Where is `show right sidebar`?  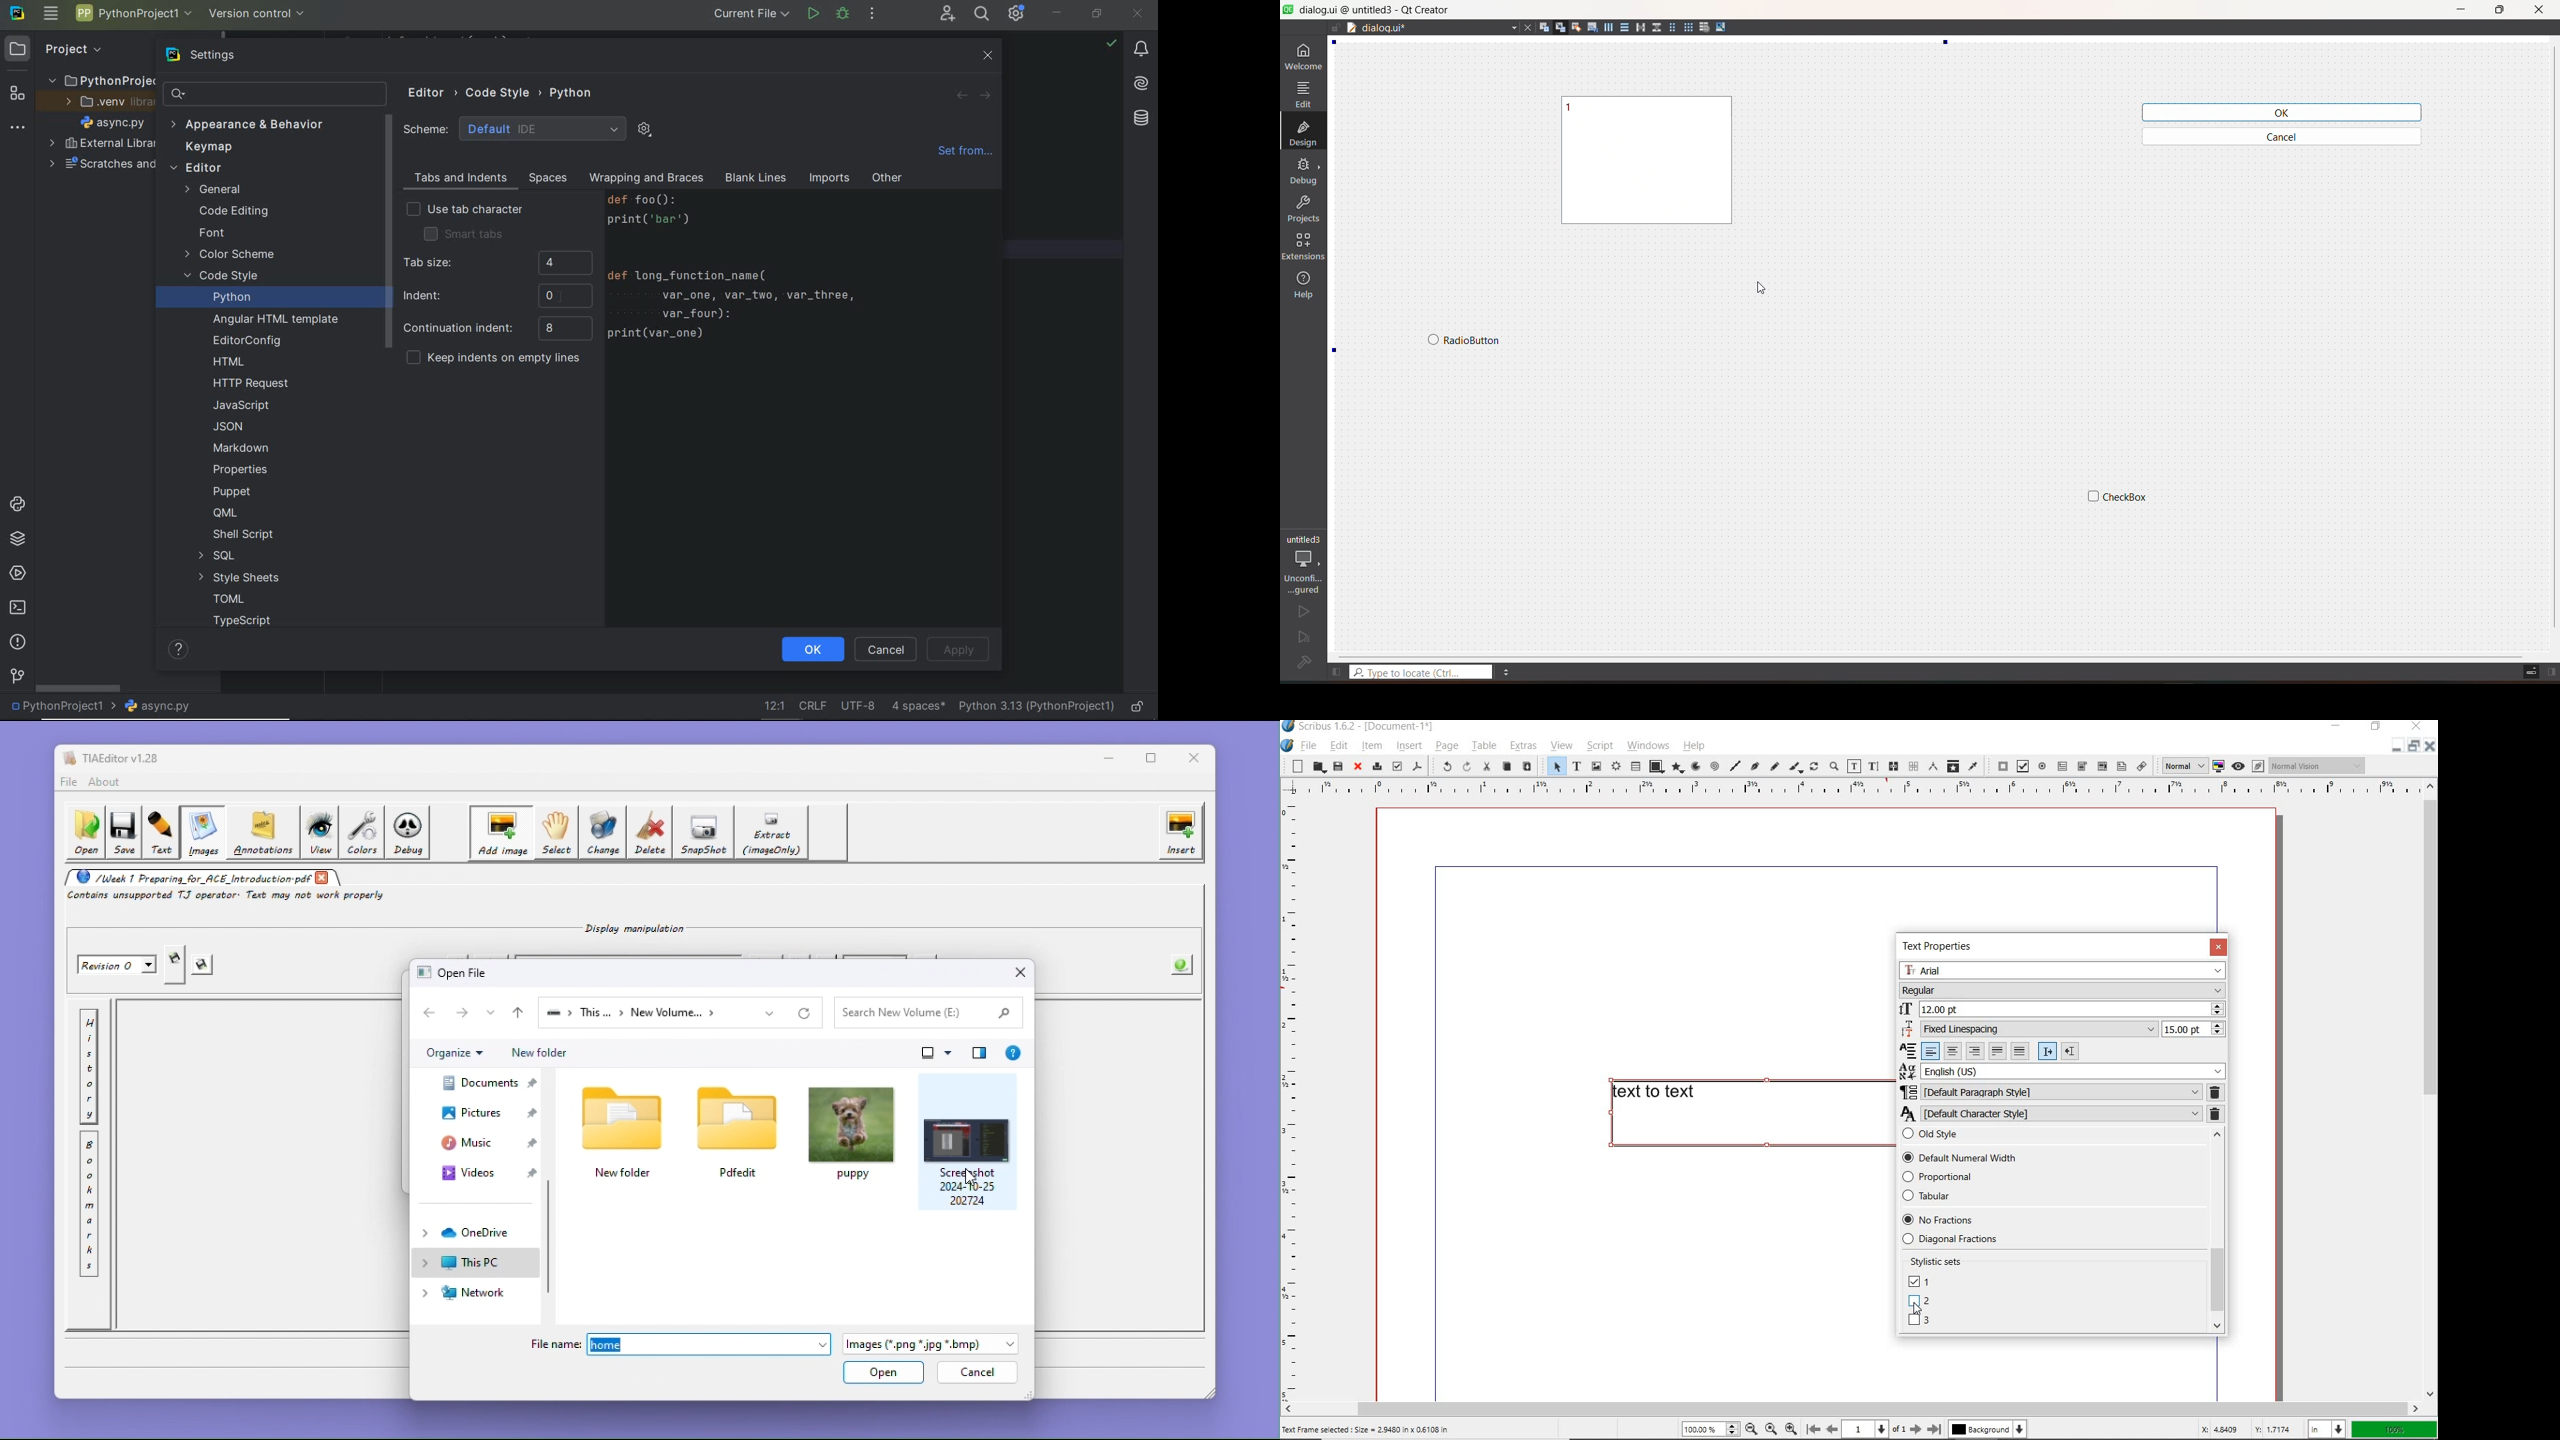
show right sidebar is located at coordinates (2553, 671).